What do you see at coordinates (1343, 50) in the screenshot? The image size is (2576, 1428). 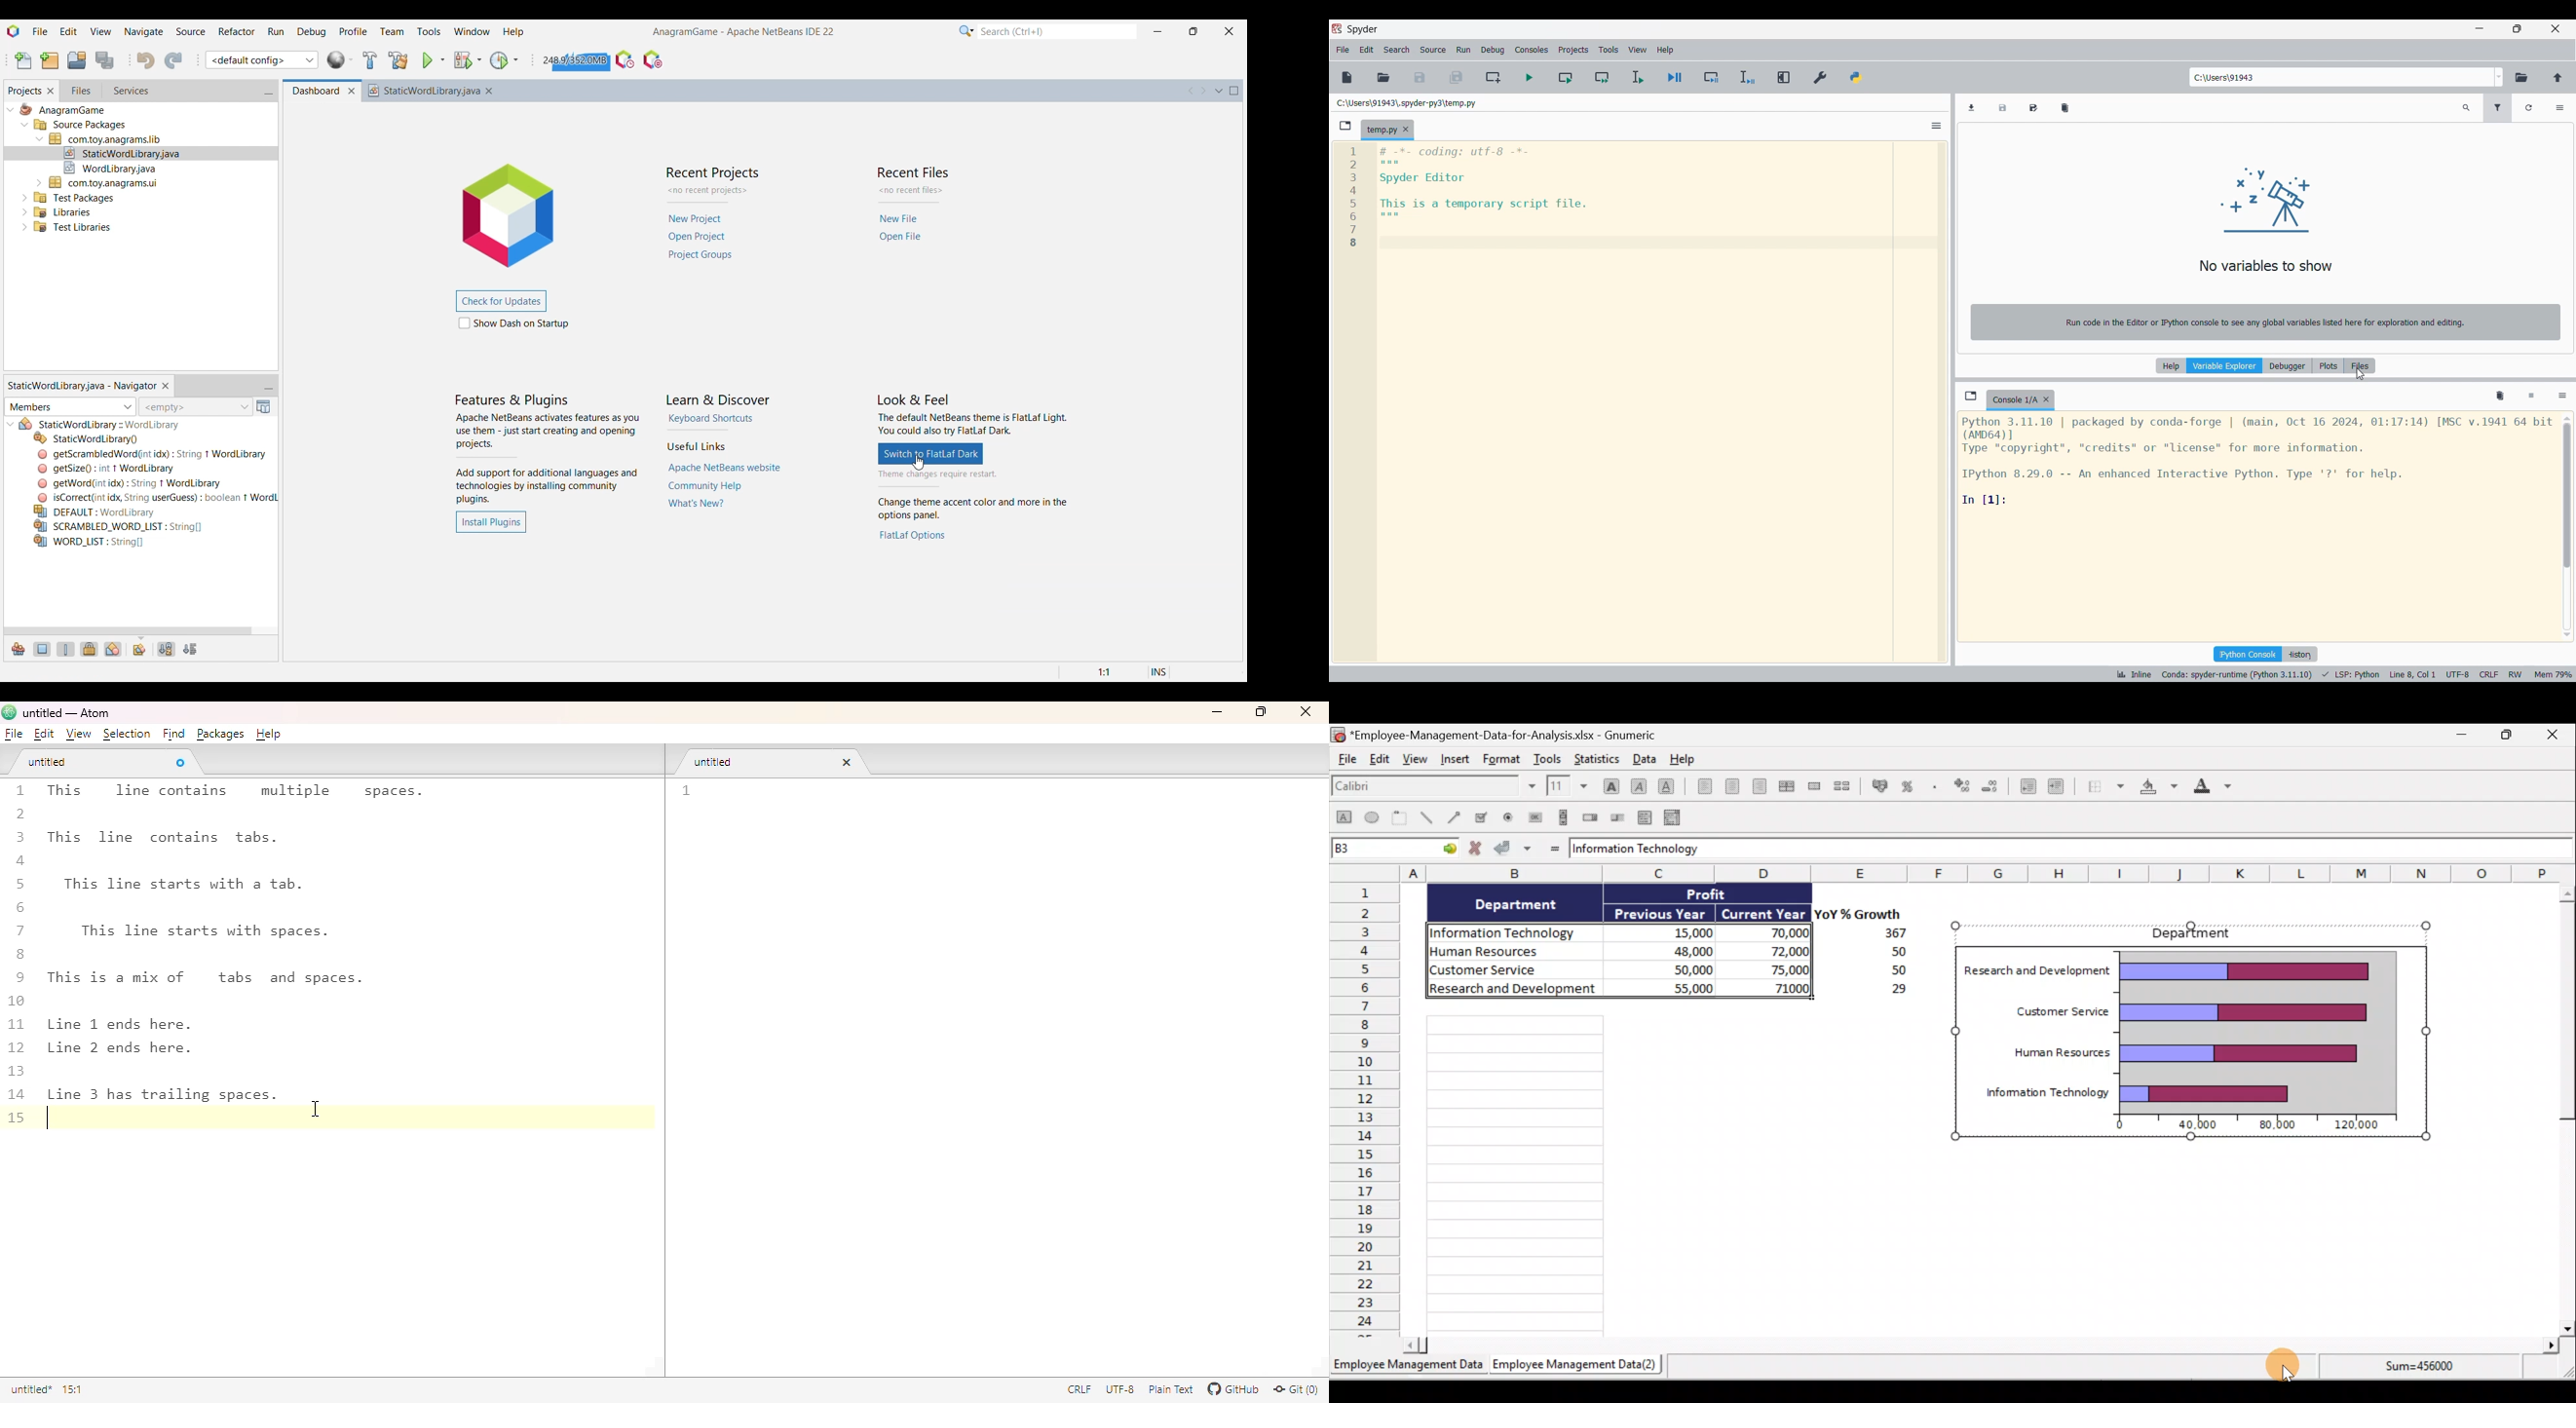 I see `File menu` at bounding box center [1343, 50].